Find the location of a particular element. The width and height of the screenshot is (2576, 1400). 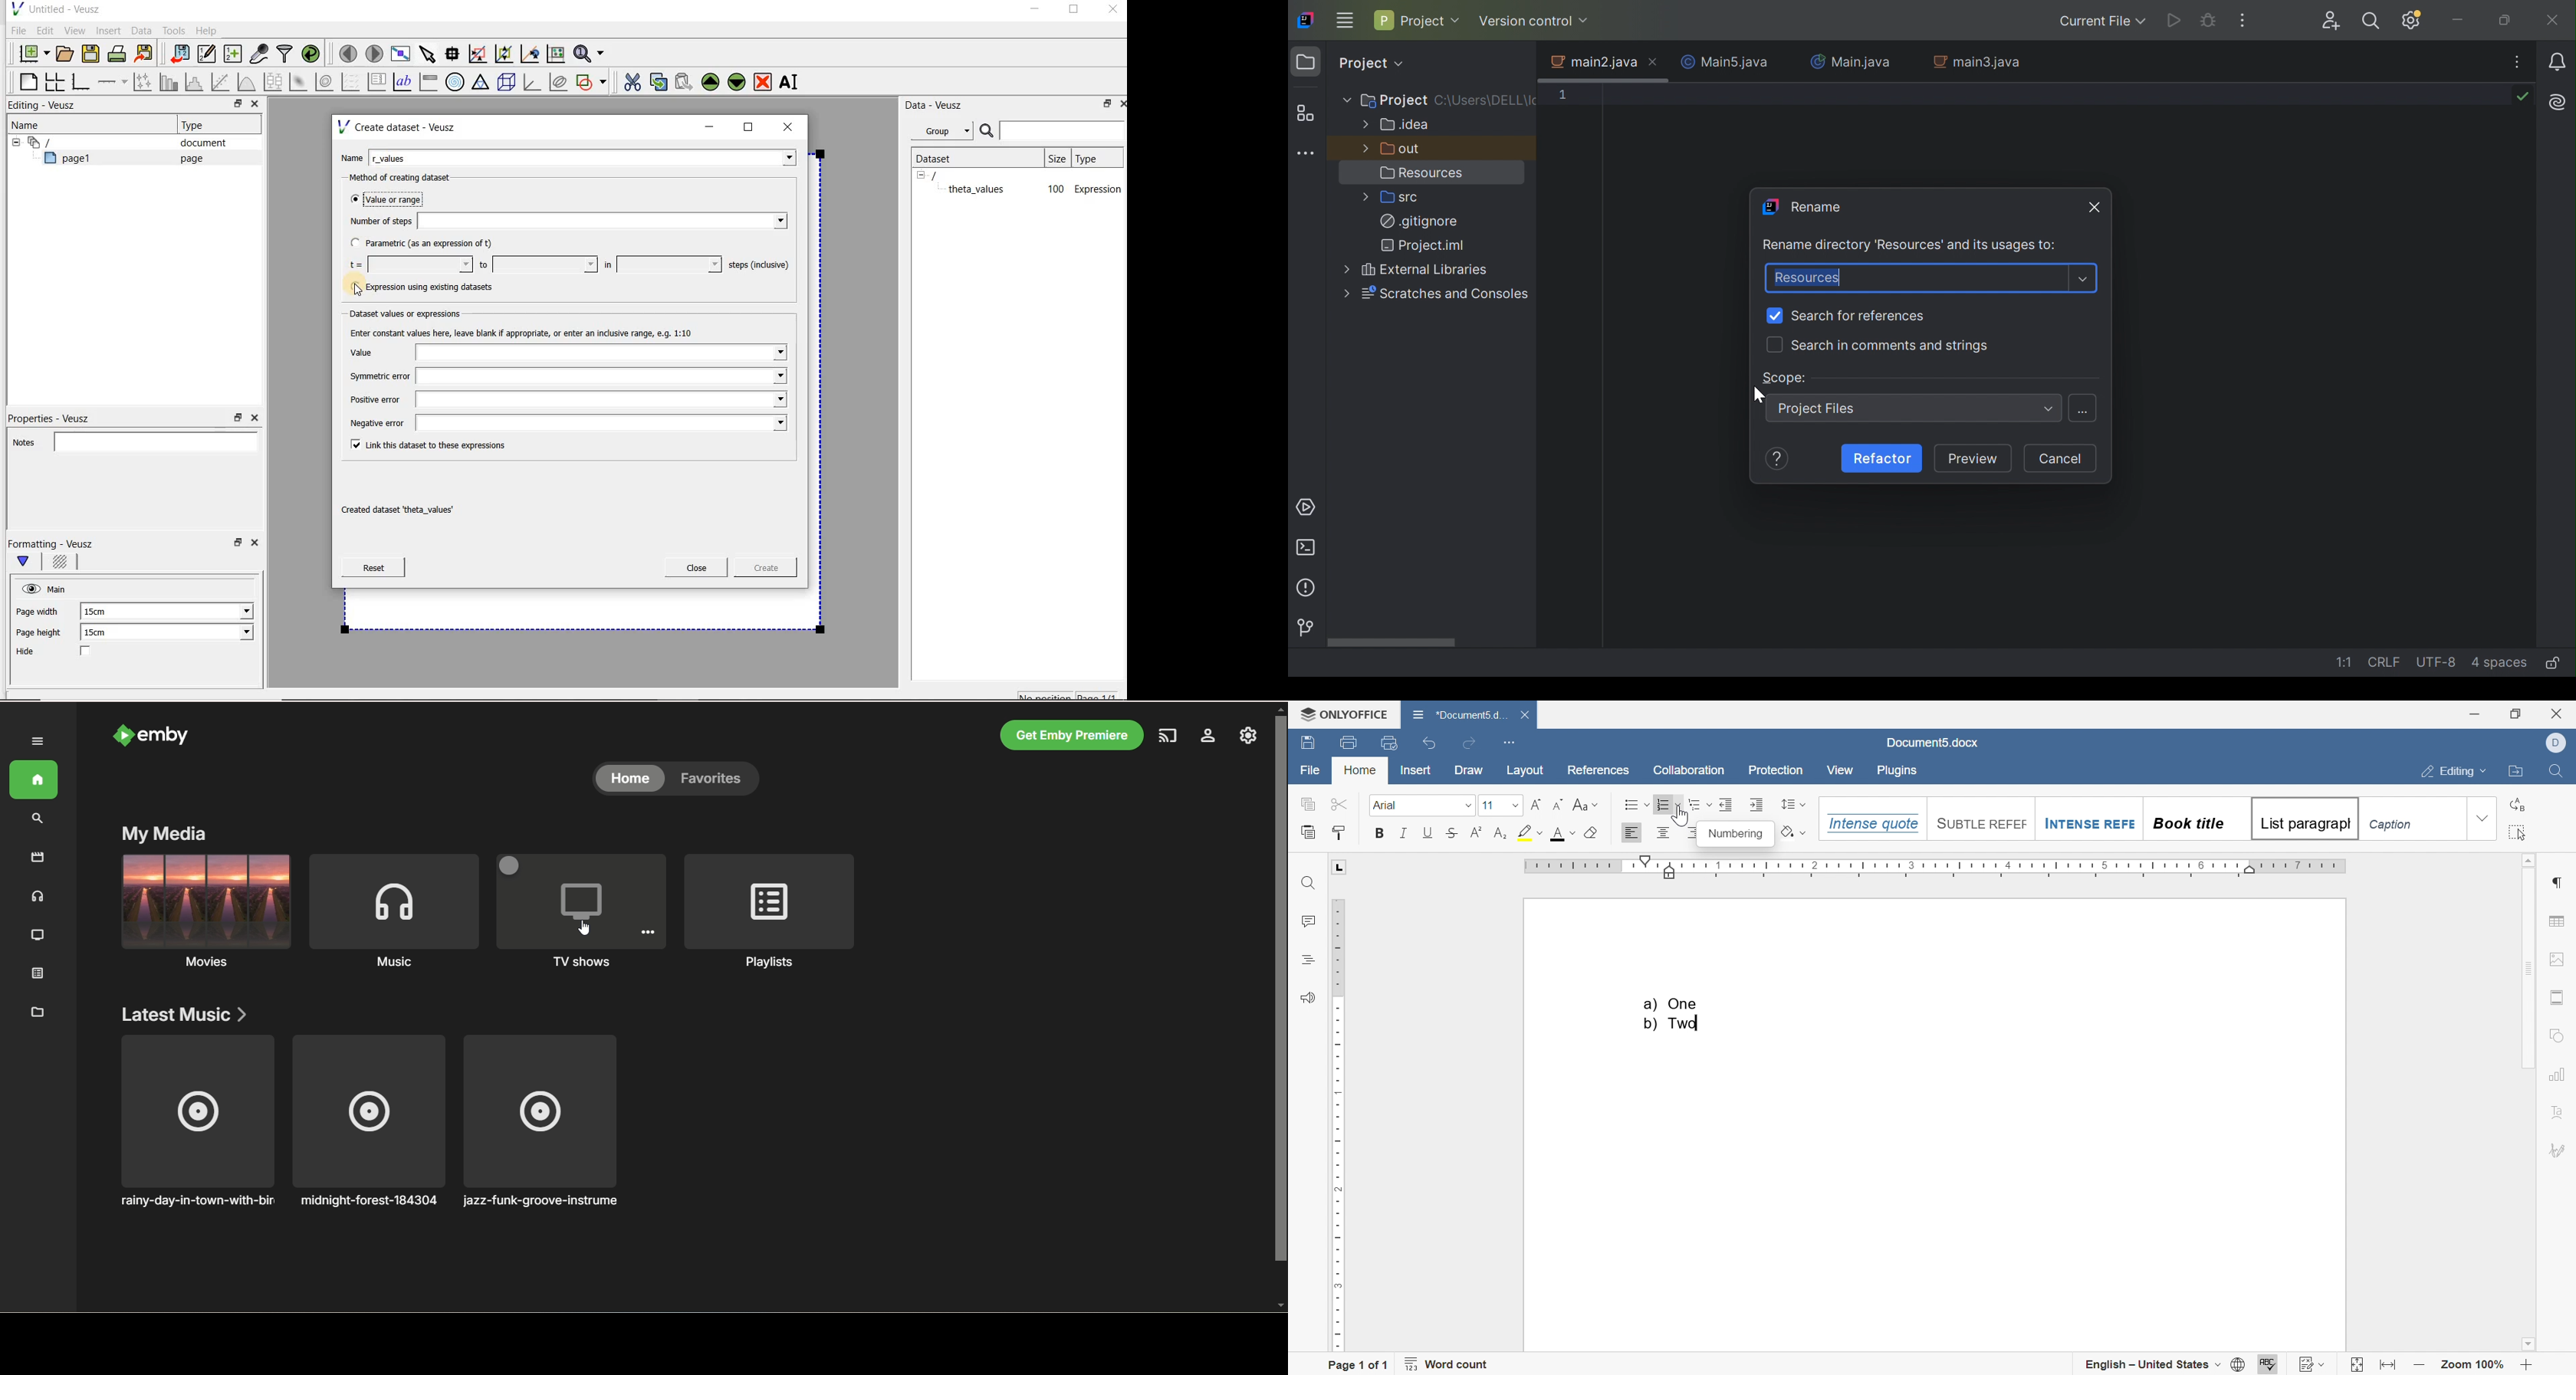

Parametric (as an expression of t) is located at coordinates (428, 244).